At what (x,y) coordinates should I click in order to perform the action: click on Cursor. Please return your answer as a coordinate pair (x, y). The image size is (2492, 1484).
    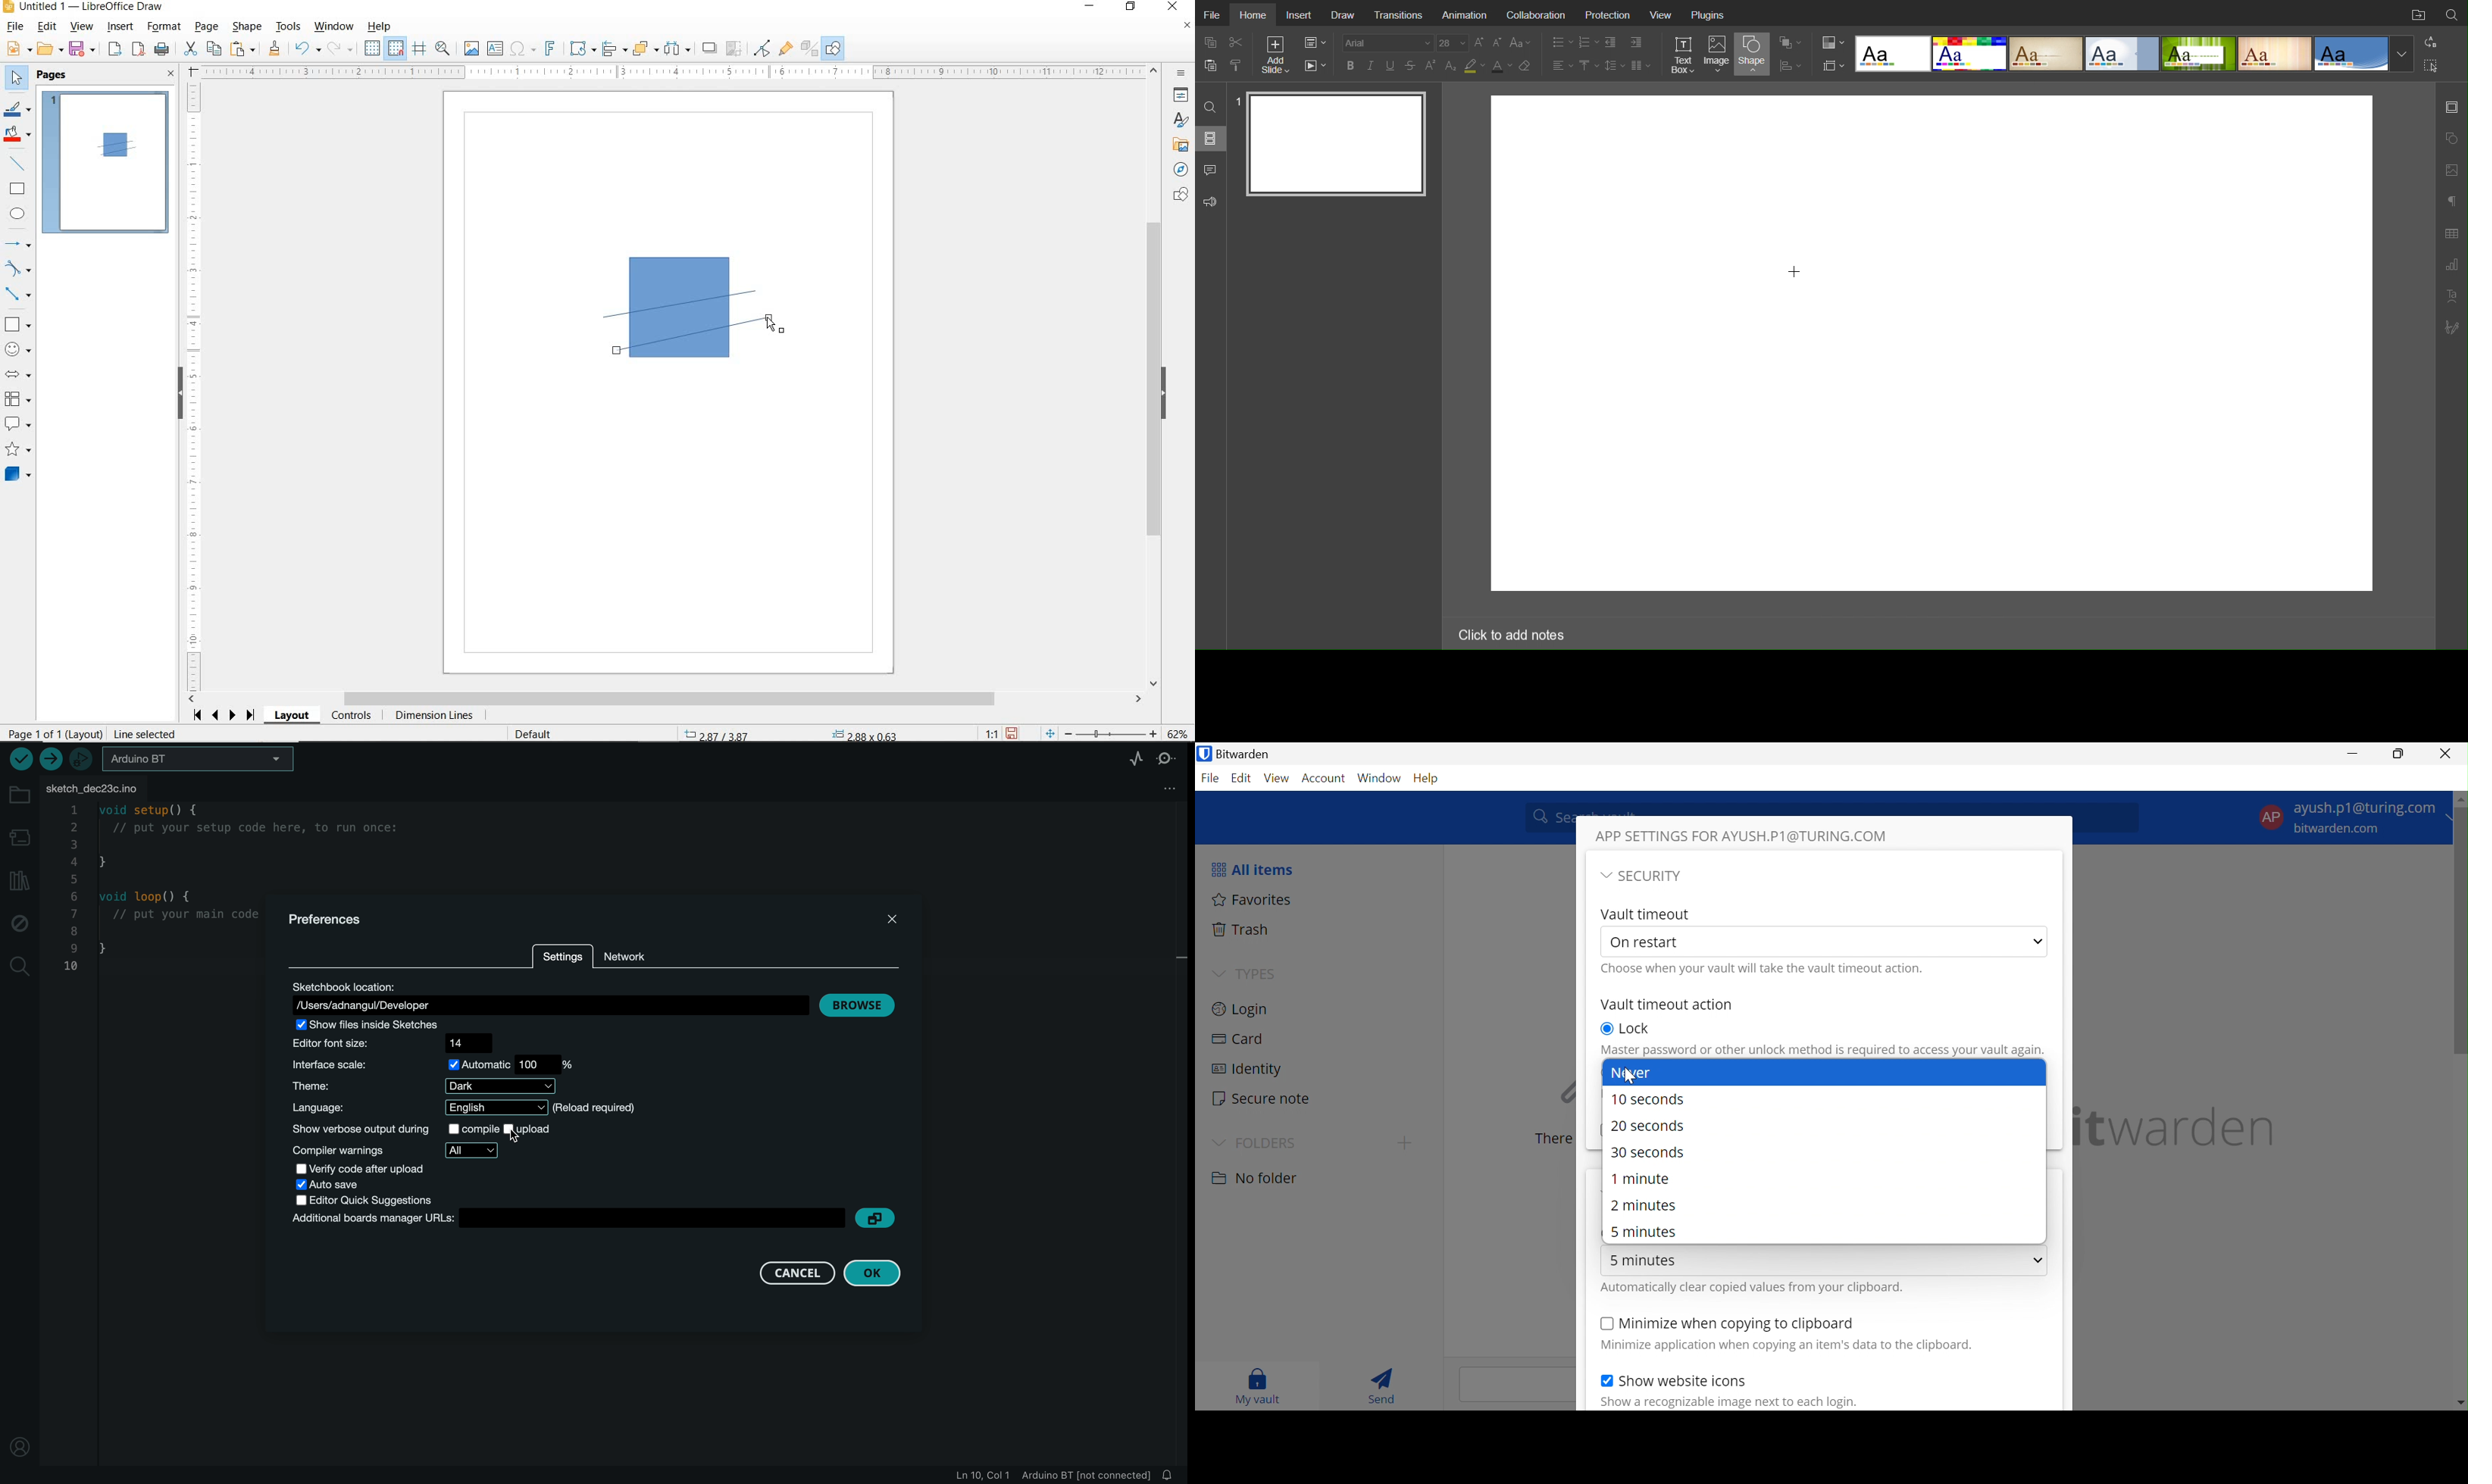
    Looking at the image, I should click on (1794, 270).